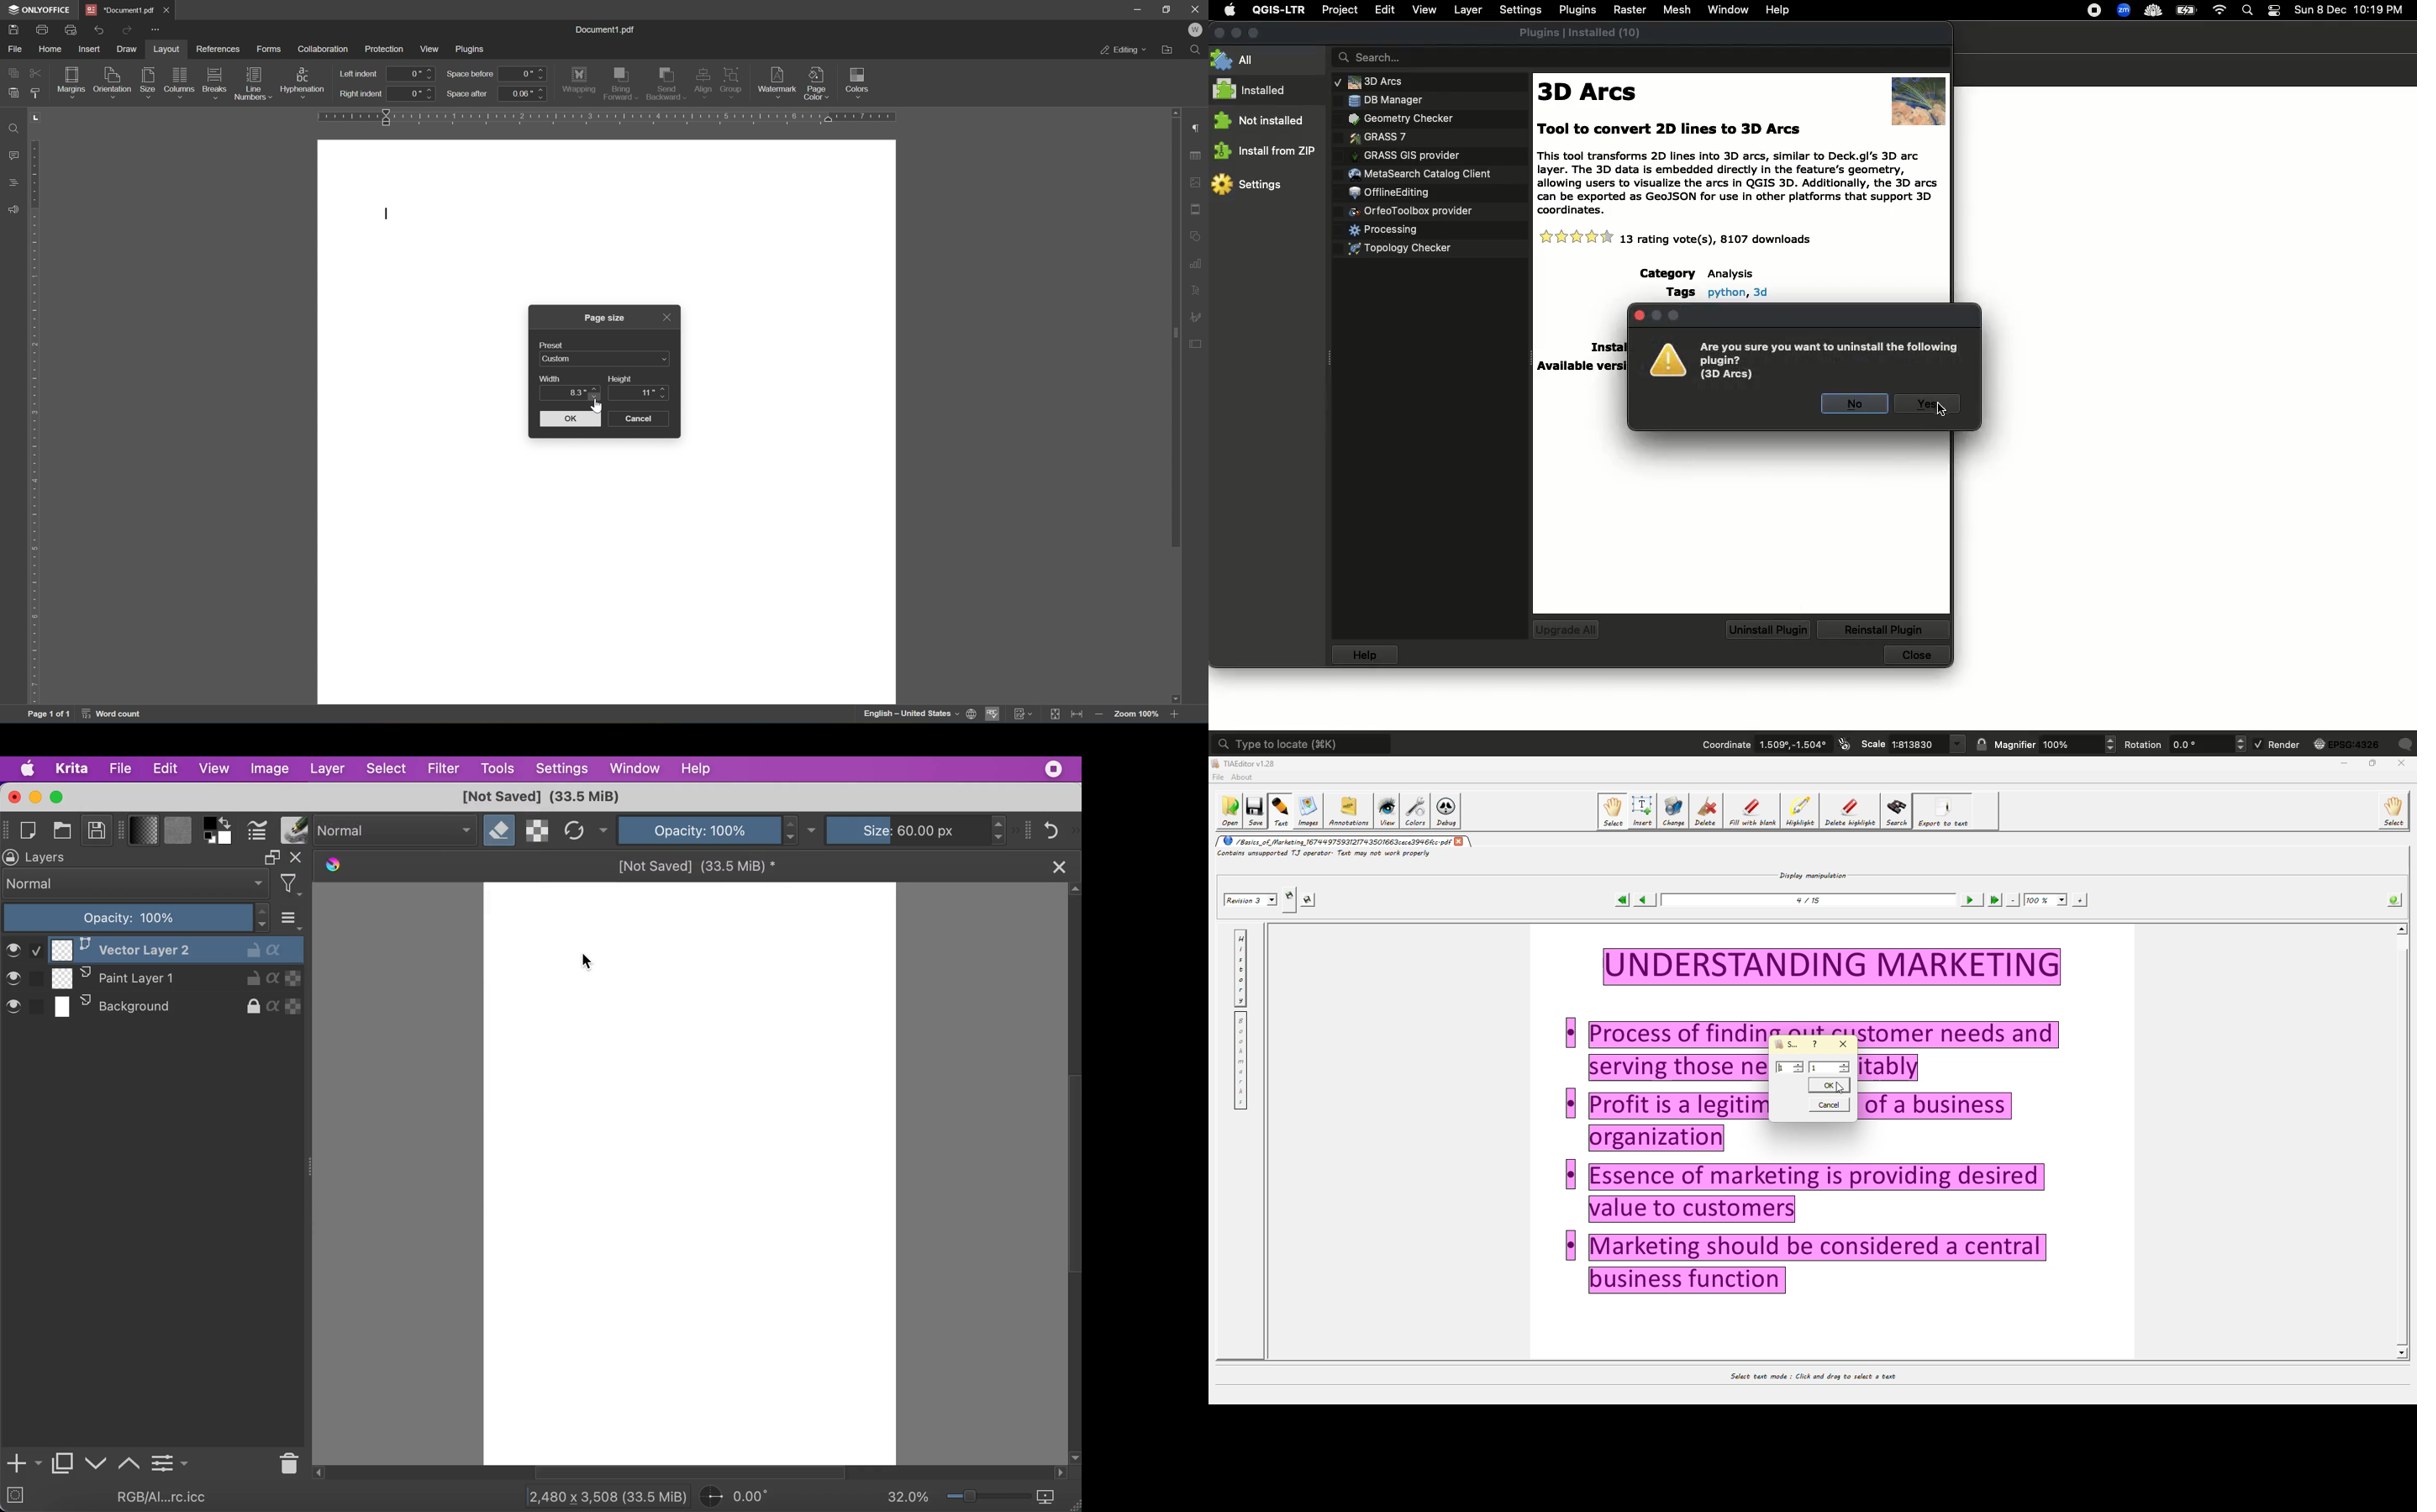  What do you see at coordinates (228, 822) in the screenshot?
I see `swap foreground and background colors` at bounding box center [228, 822].